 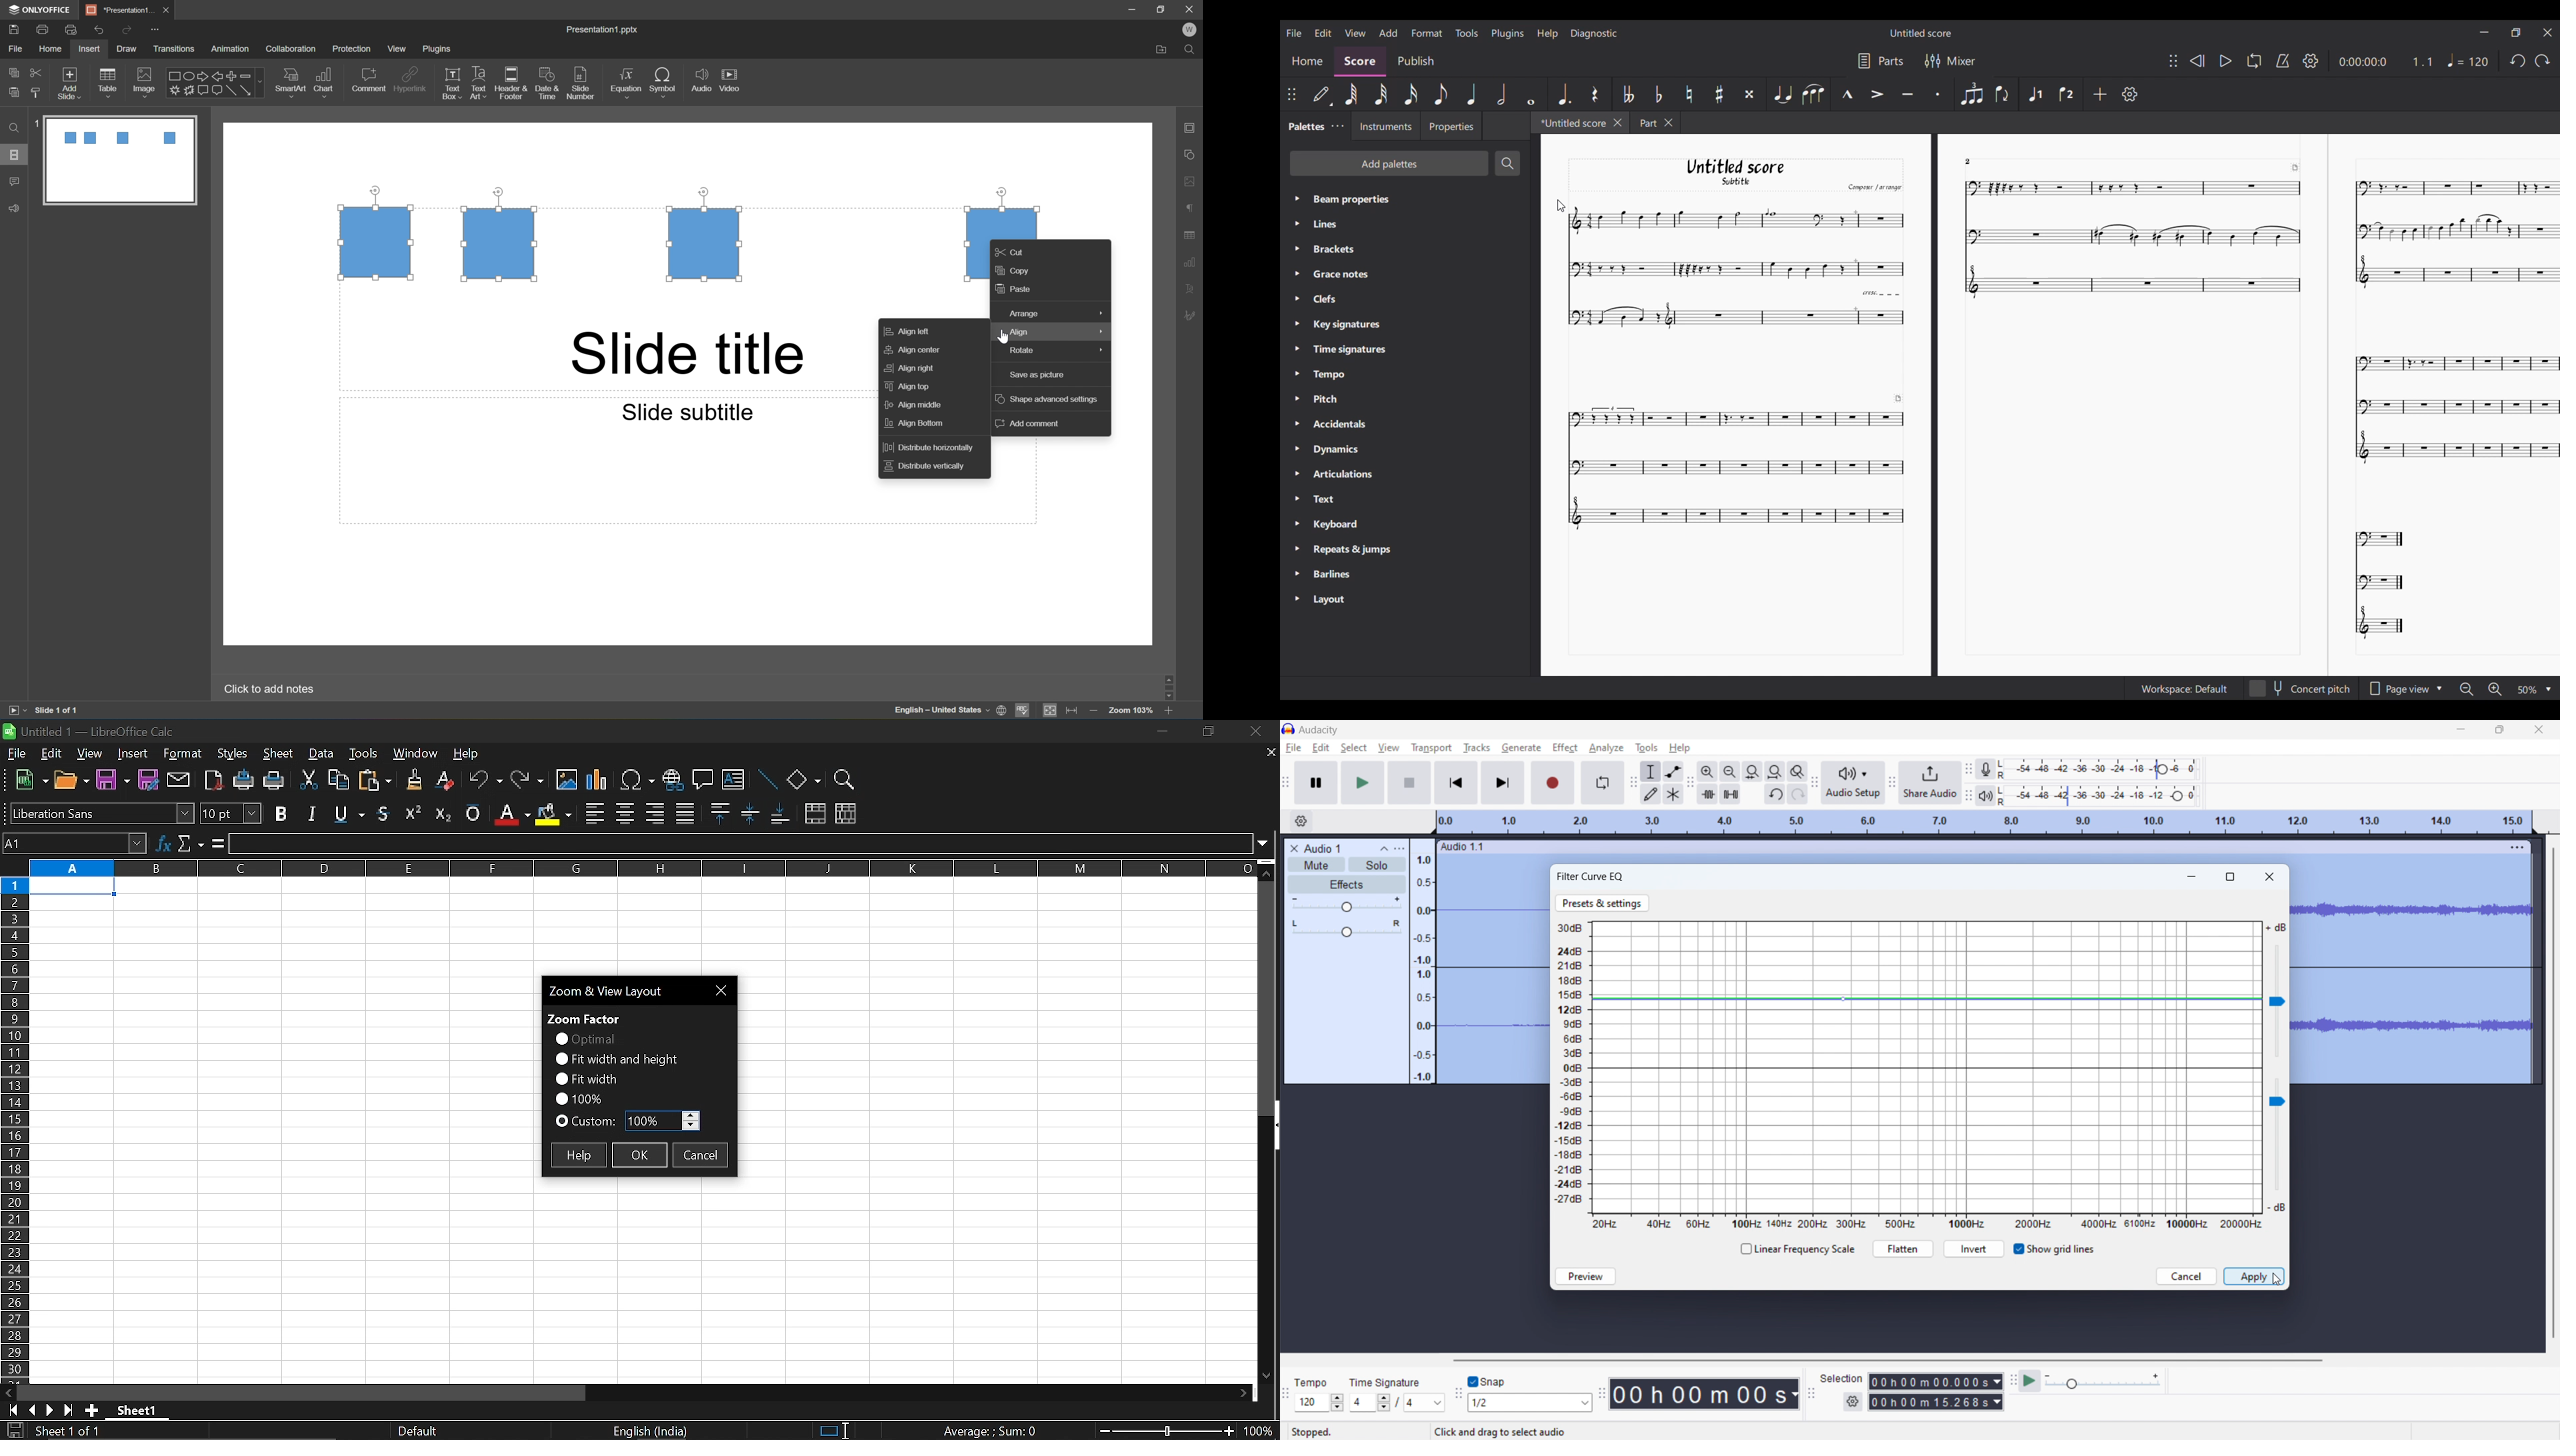 What do you see at coordinates (1026, 425) in the screenshot?
I see `add comment` at bounding box center [1026, 425].